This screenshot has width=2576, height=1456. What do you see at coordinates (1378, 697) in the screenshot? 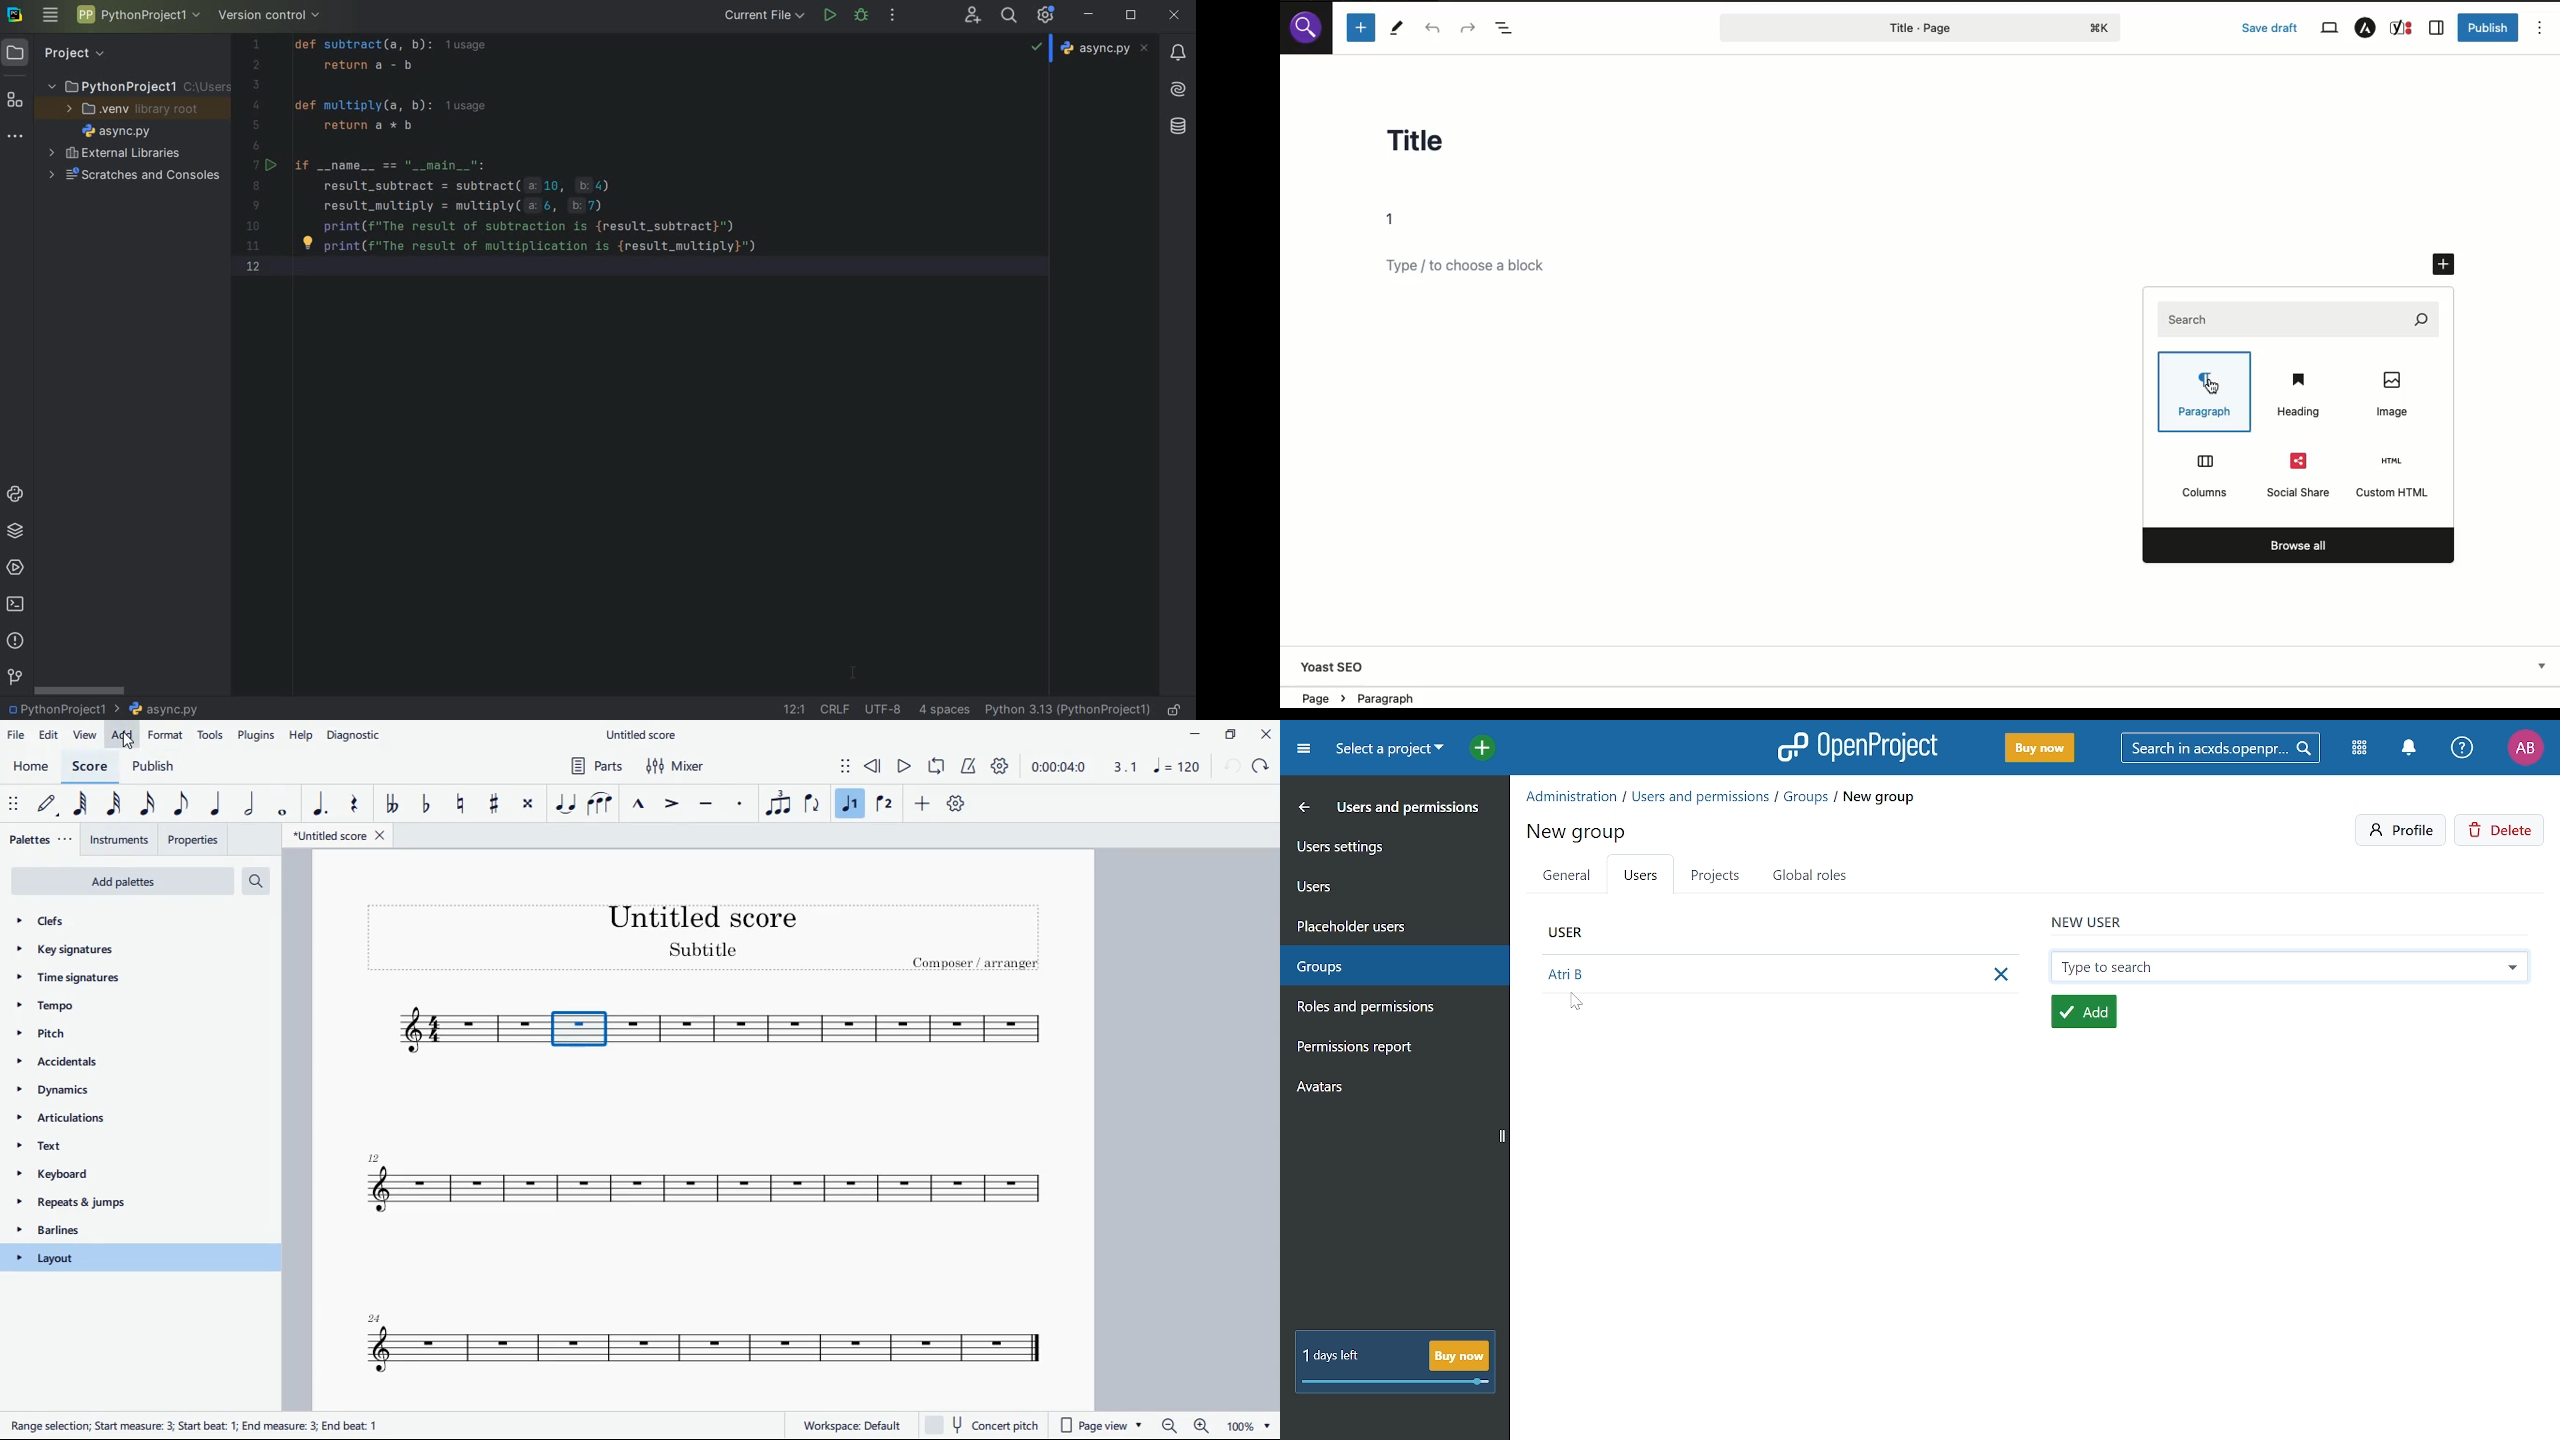
I see `Location` at bounding box center [1378, 697].